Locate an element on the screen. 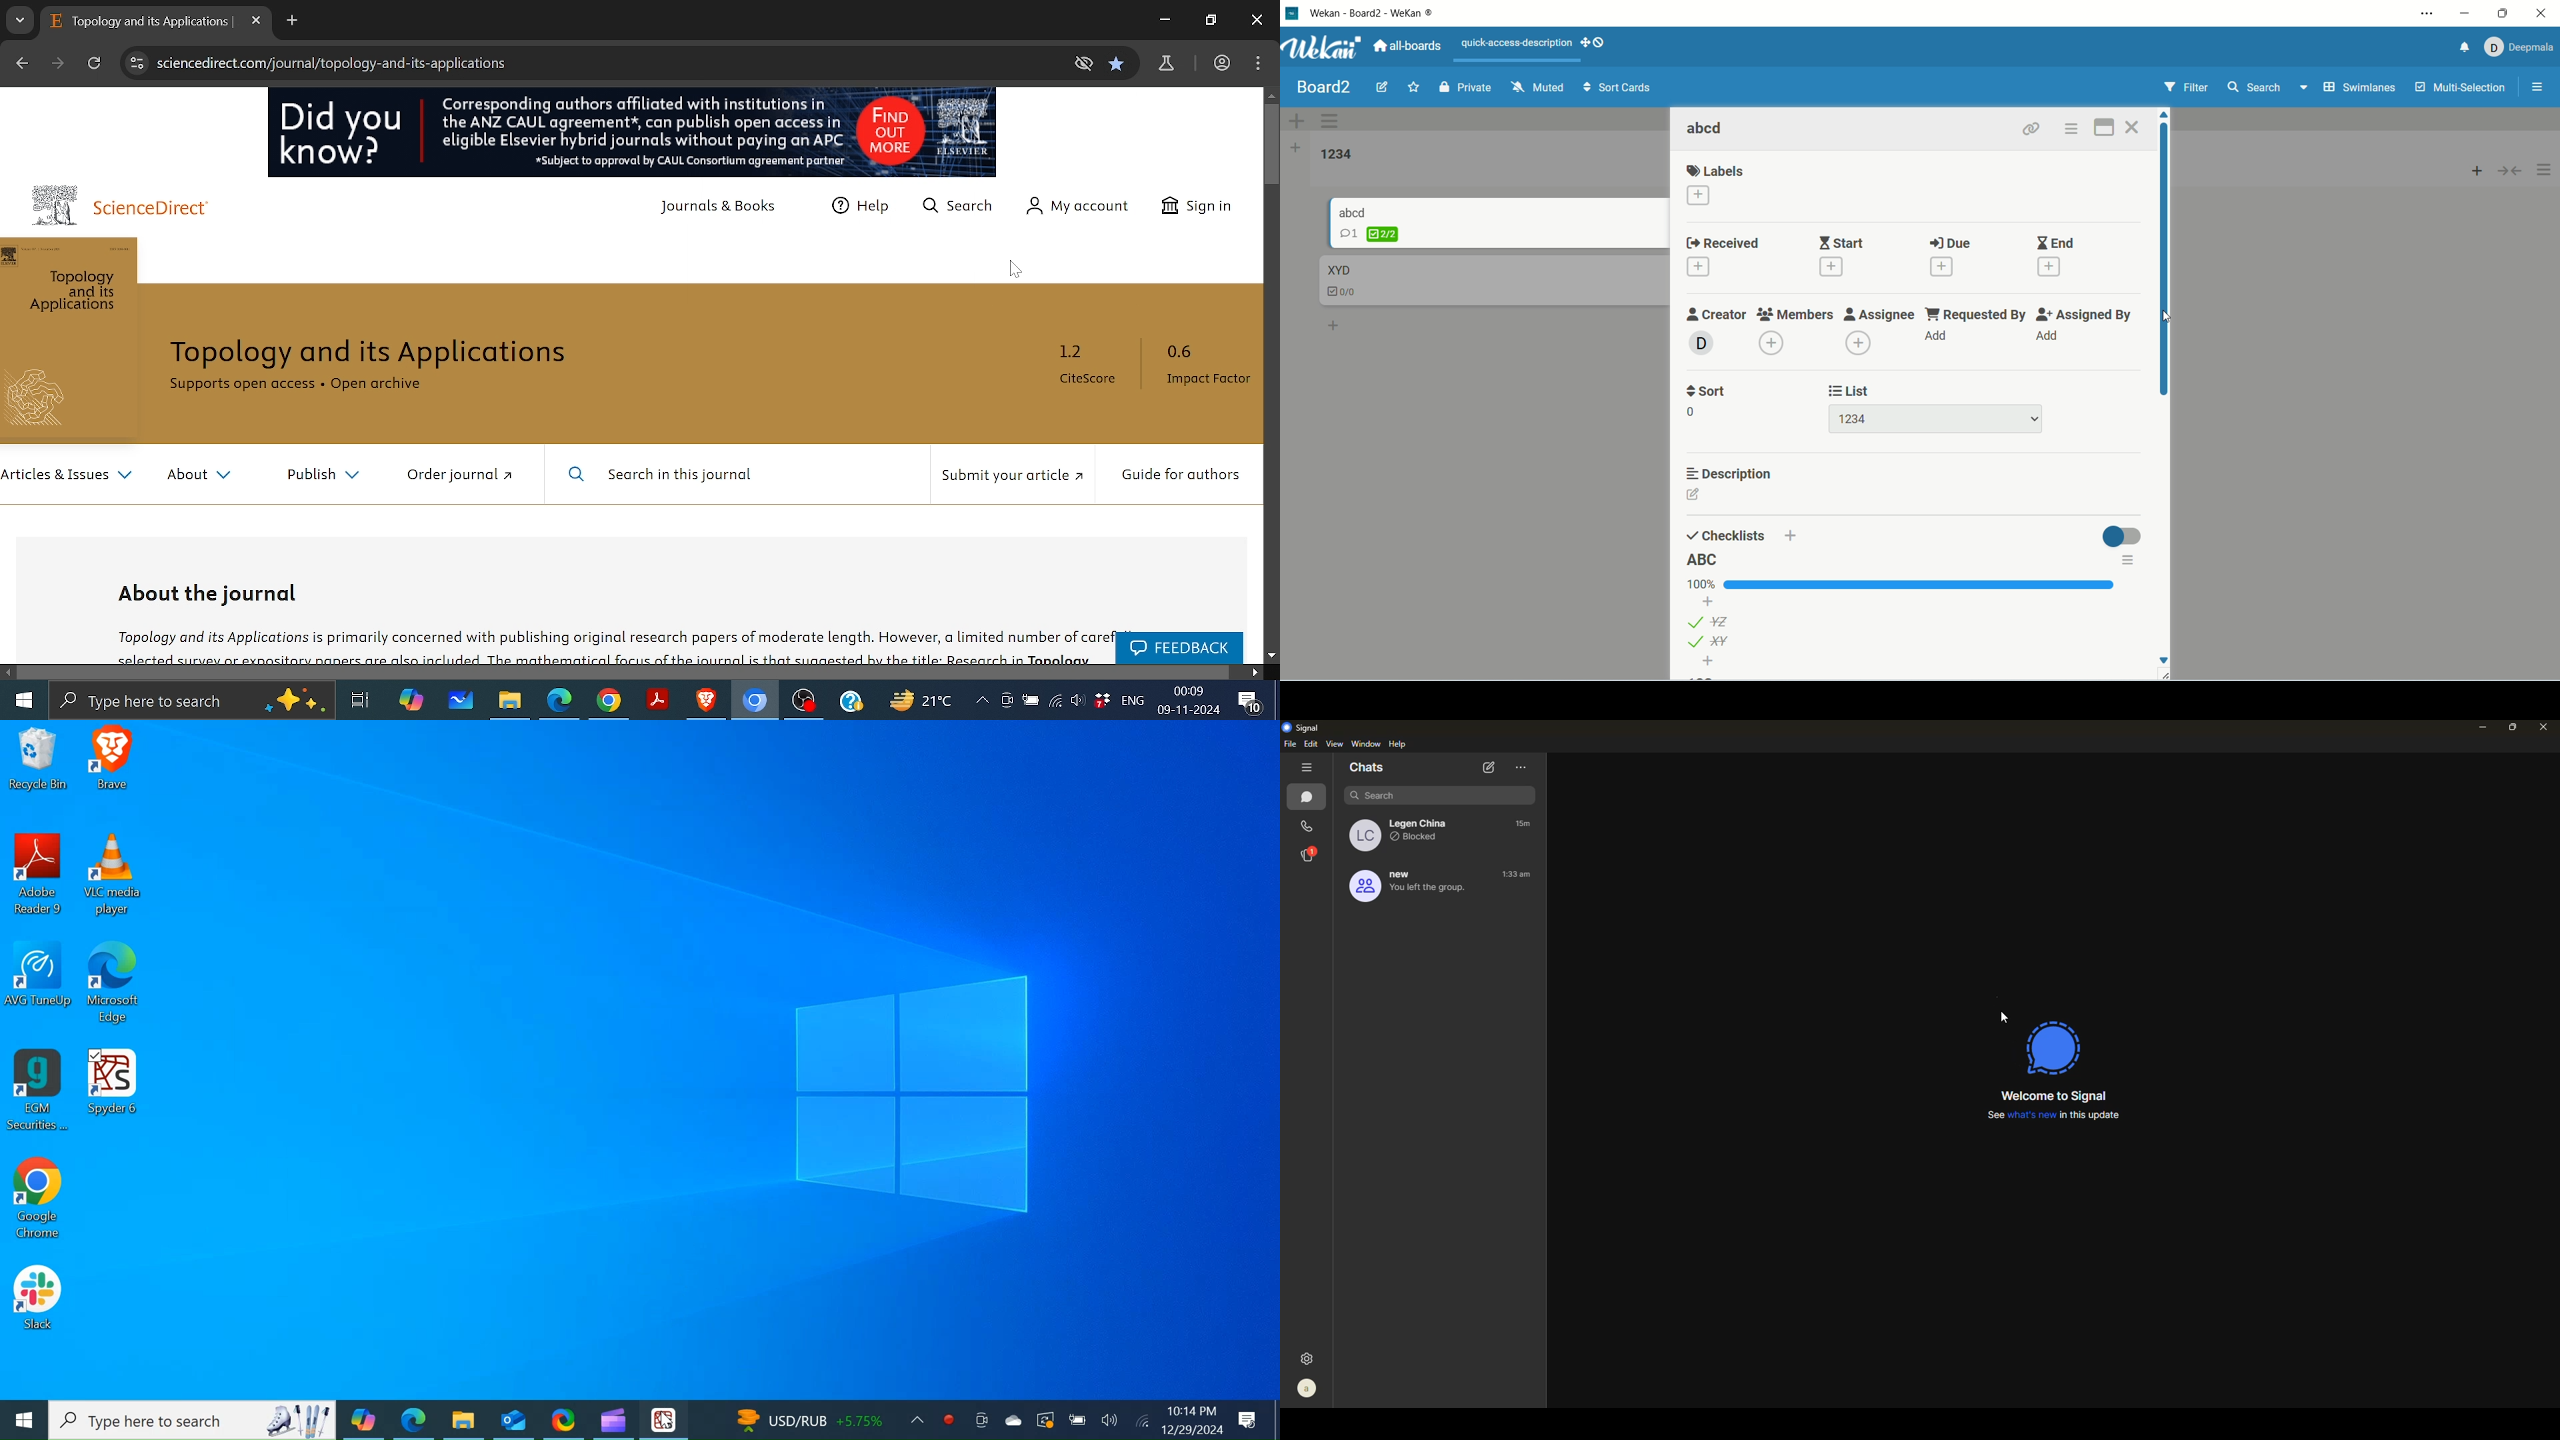 This screenshot has width=2576, height=1456. Microsoft ClipChamp is located at coordinates (614, 1419).